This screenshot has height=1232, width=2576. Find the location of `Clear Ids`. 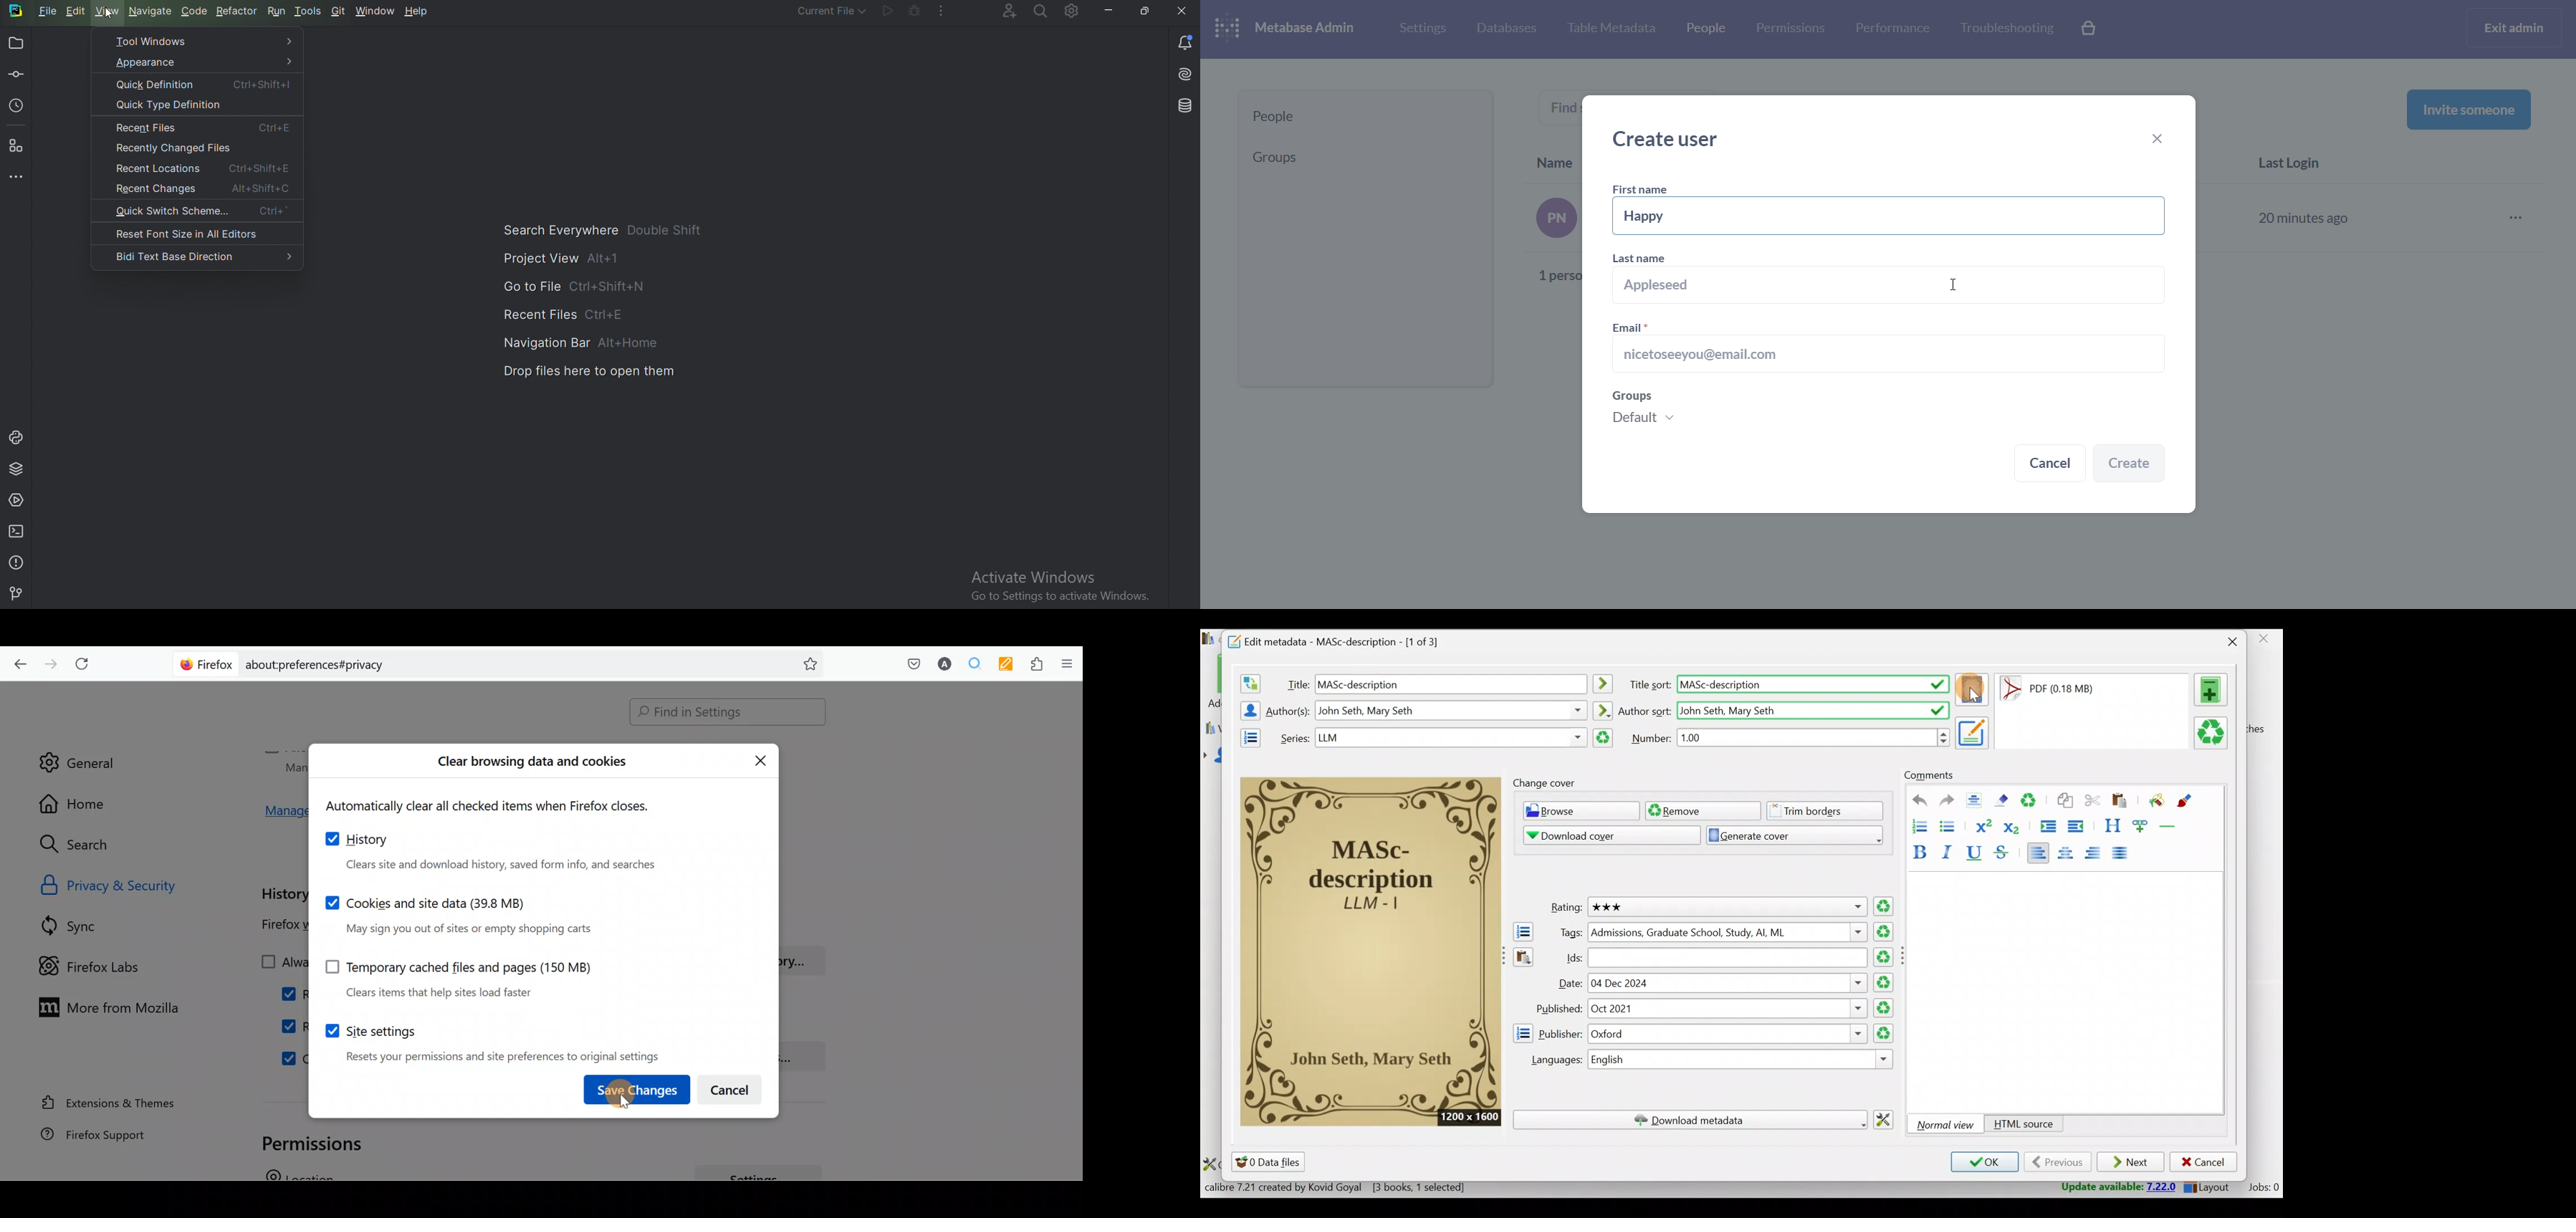

Clear Ids is located at coordinates (1885, 958).